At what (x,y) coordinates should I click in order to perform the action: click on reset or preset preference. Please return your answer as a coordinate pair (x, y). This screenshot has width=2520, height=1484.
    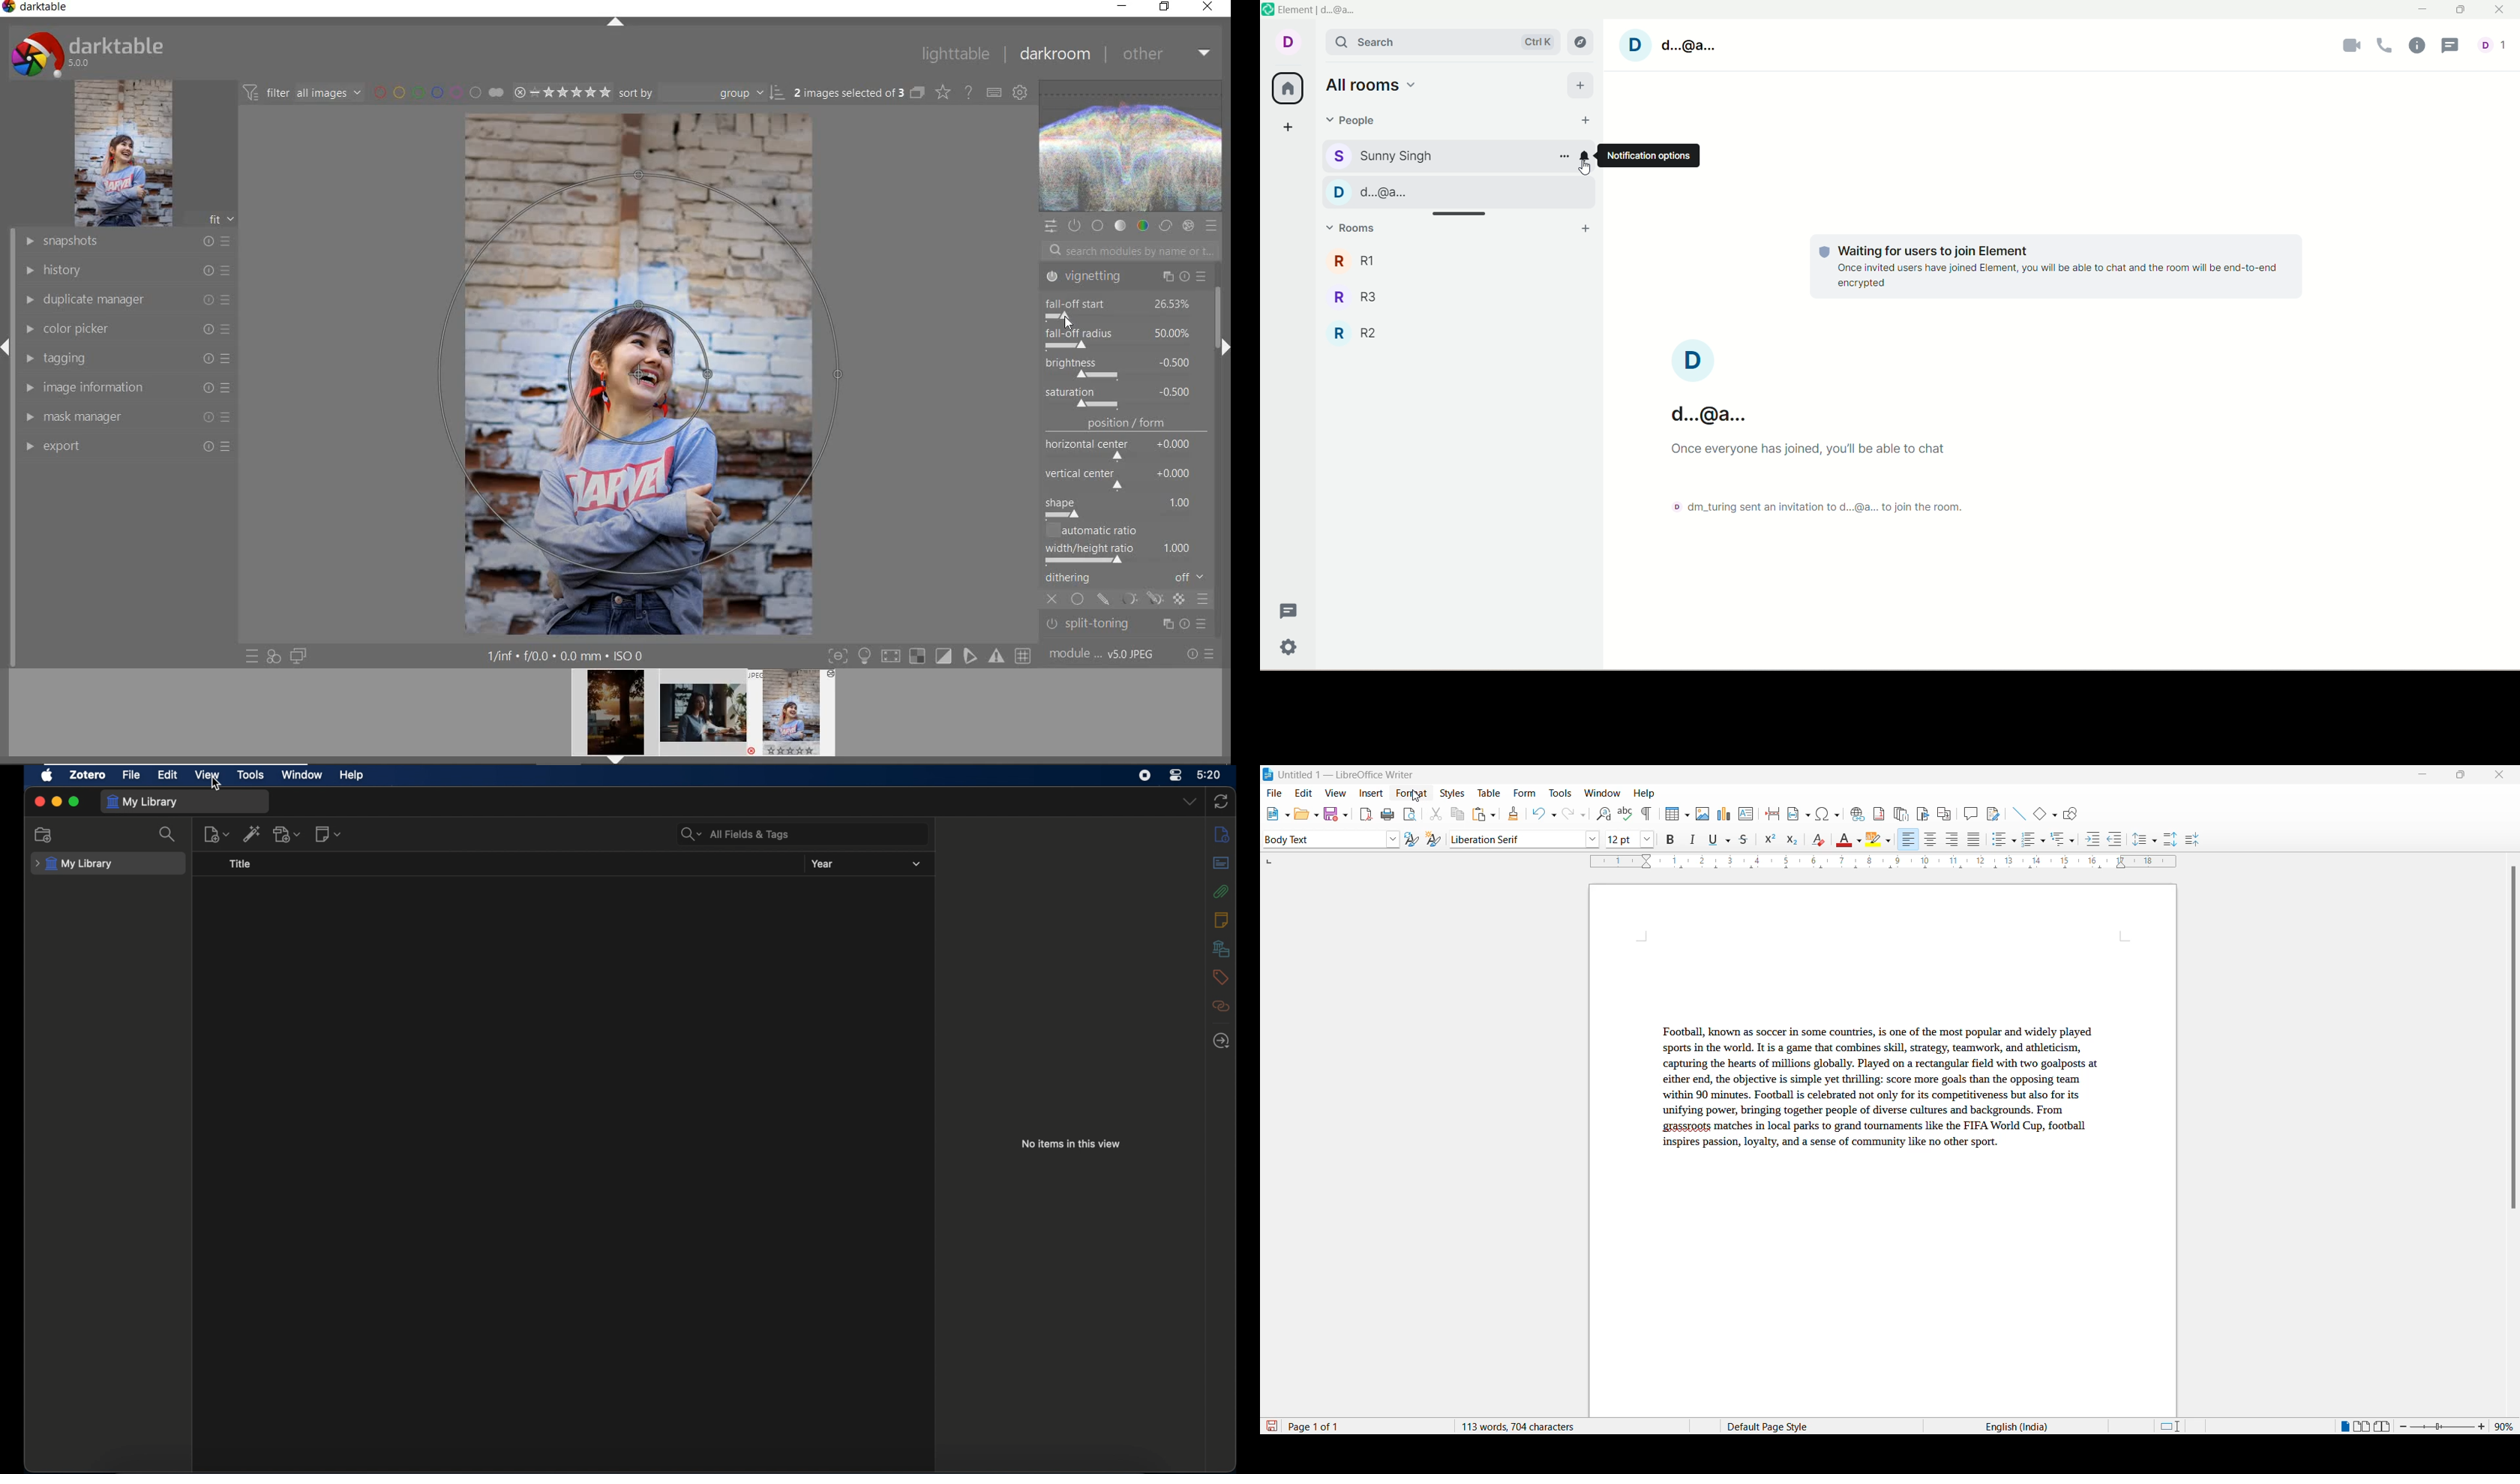
    Looking at the image, I should click on (1200, 655).